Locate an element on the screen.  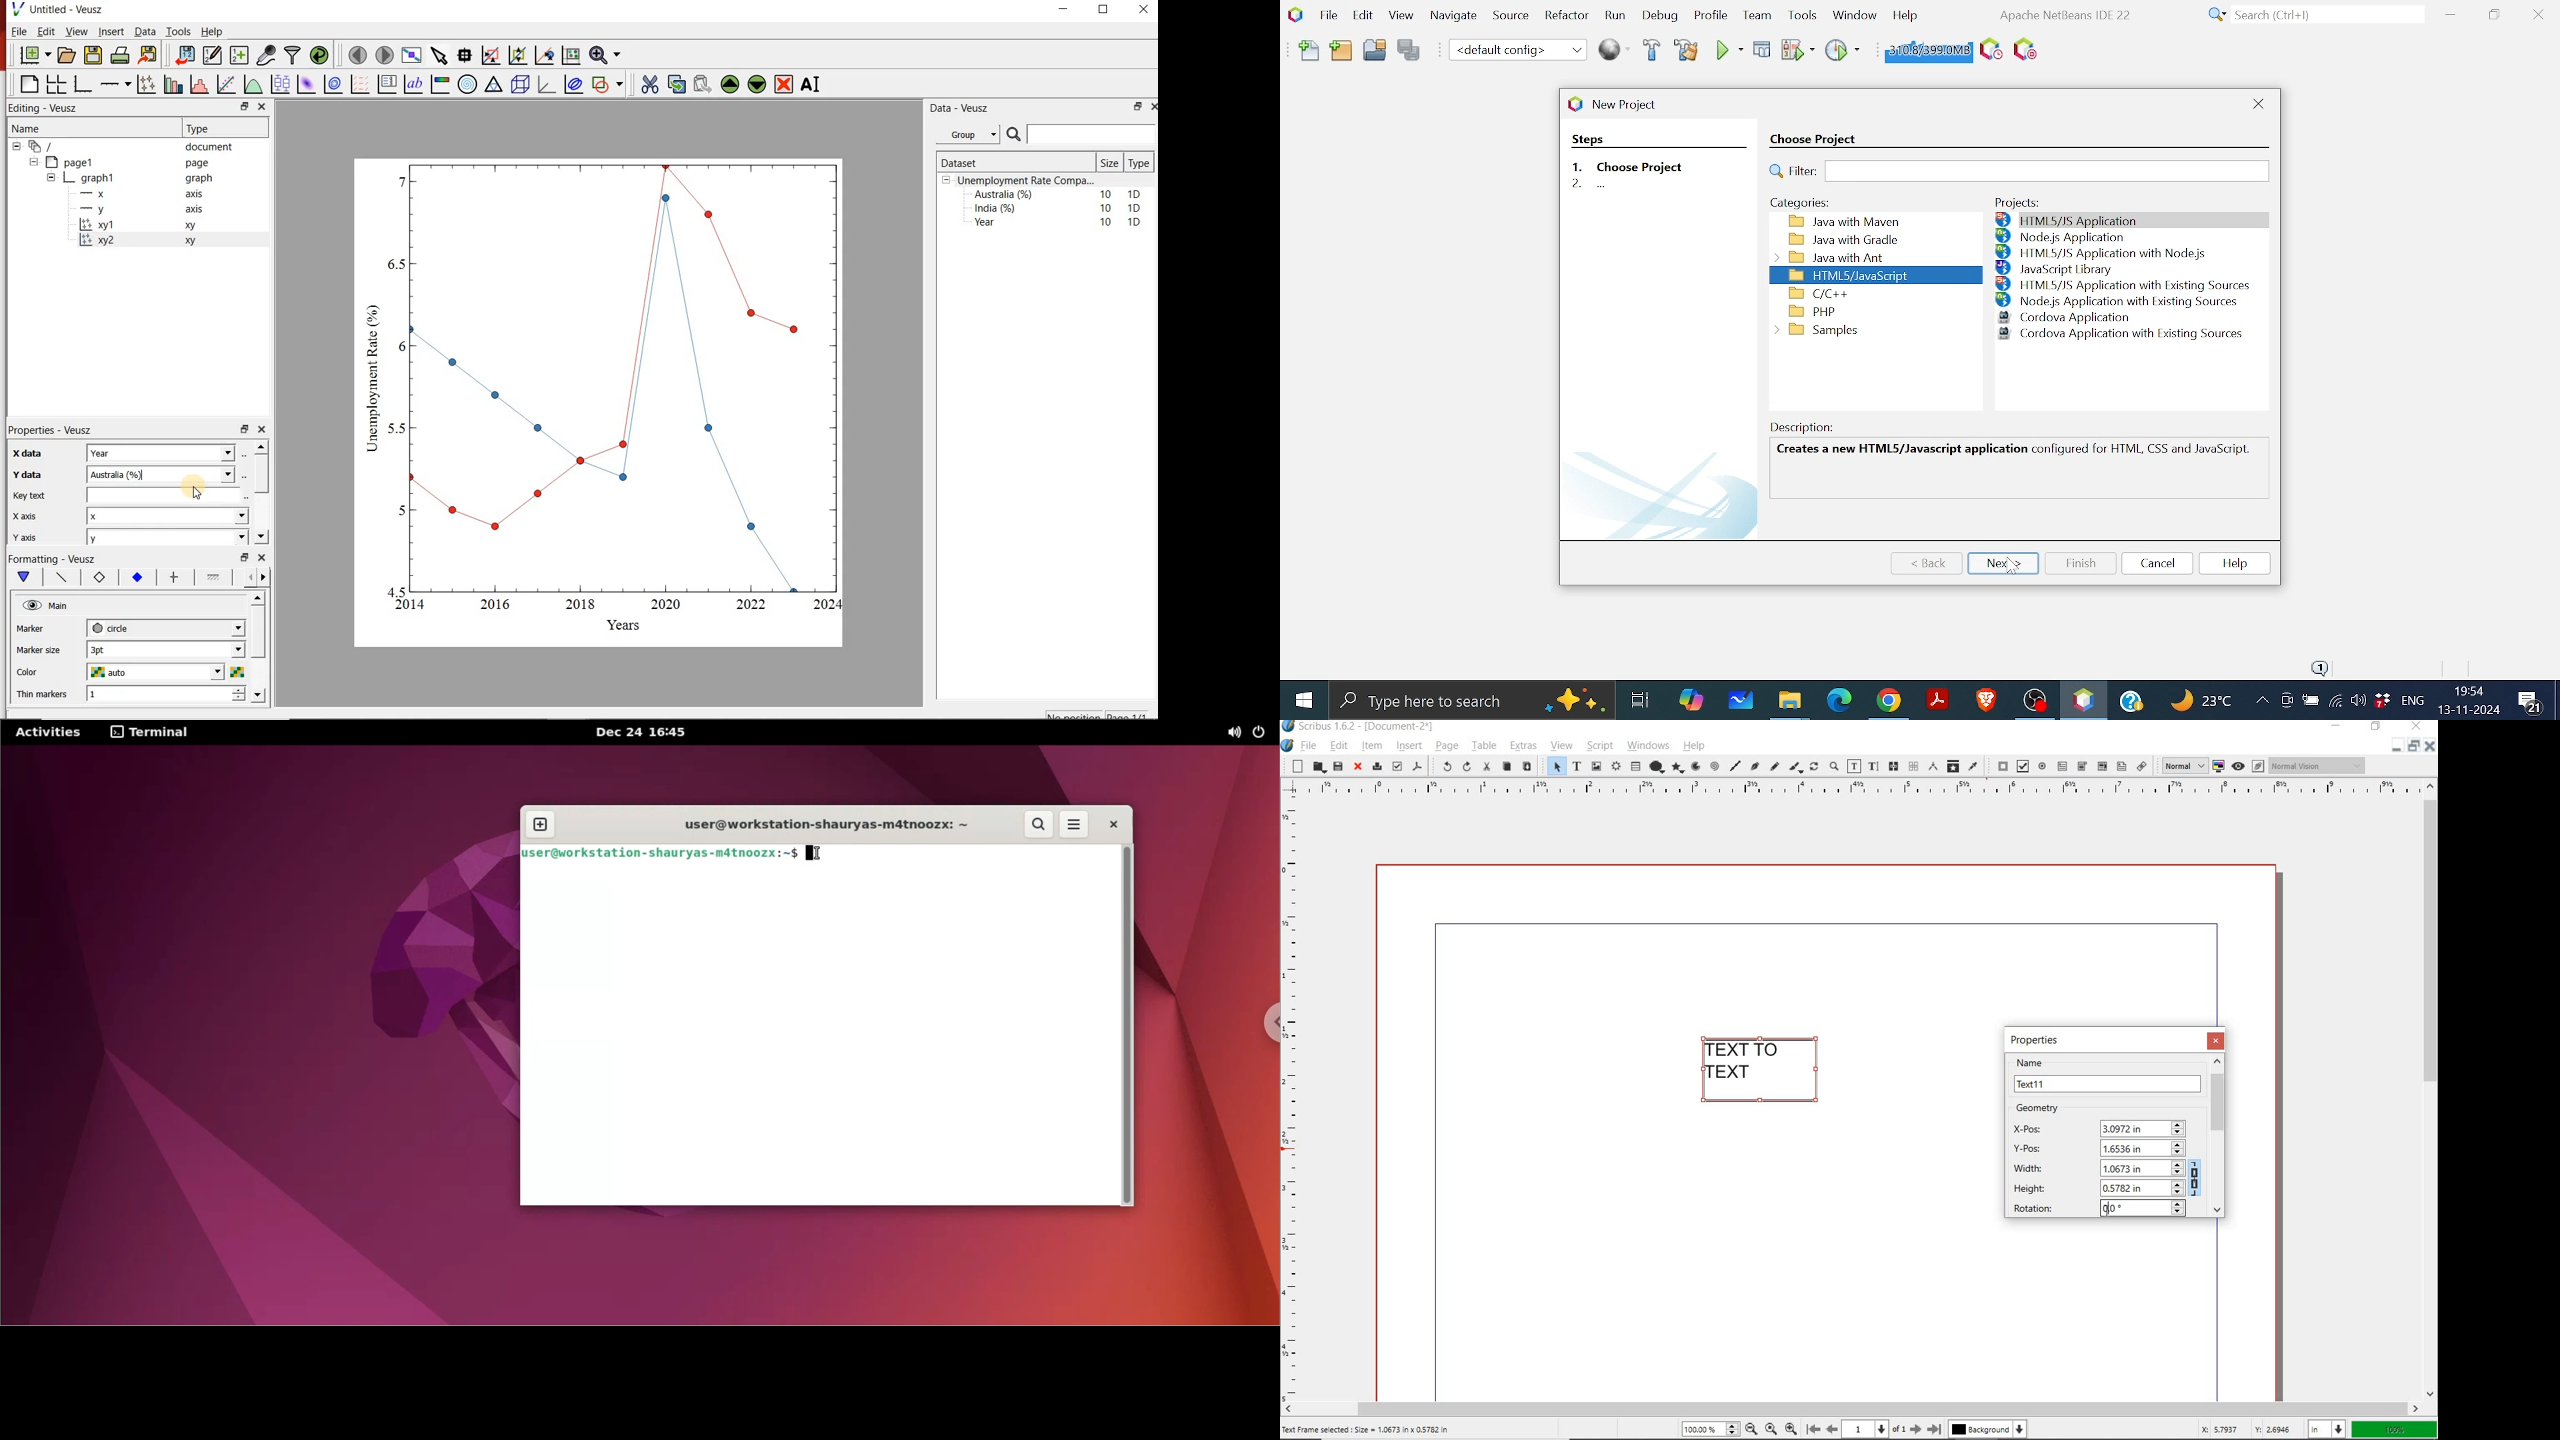
choose project is located at coordinates (1808, 139).